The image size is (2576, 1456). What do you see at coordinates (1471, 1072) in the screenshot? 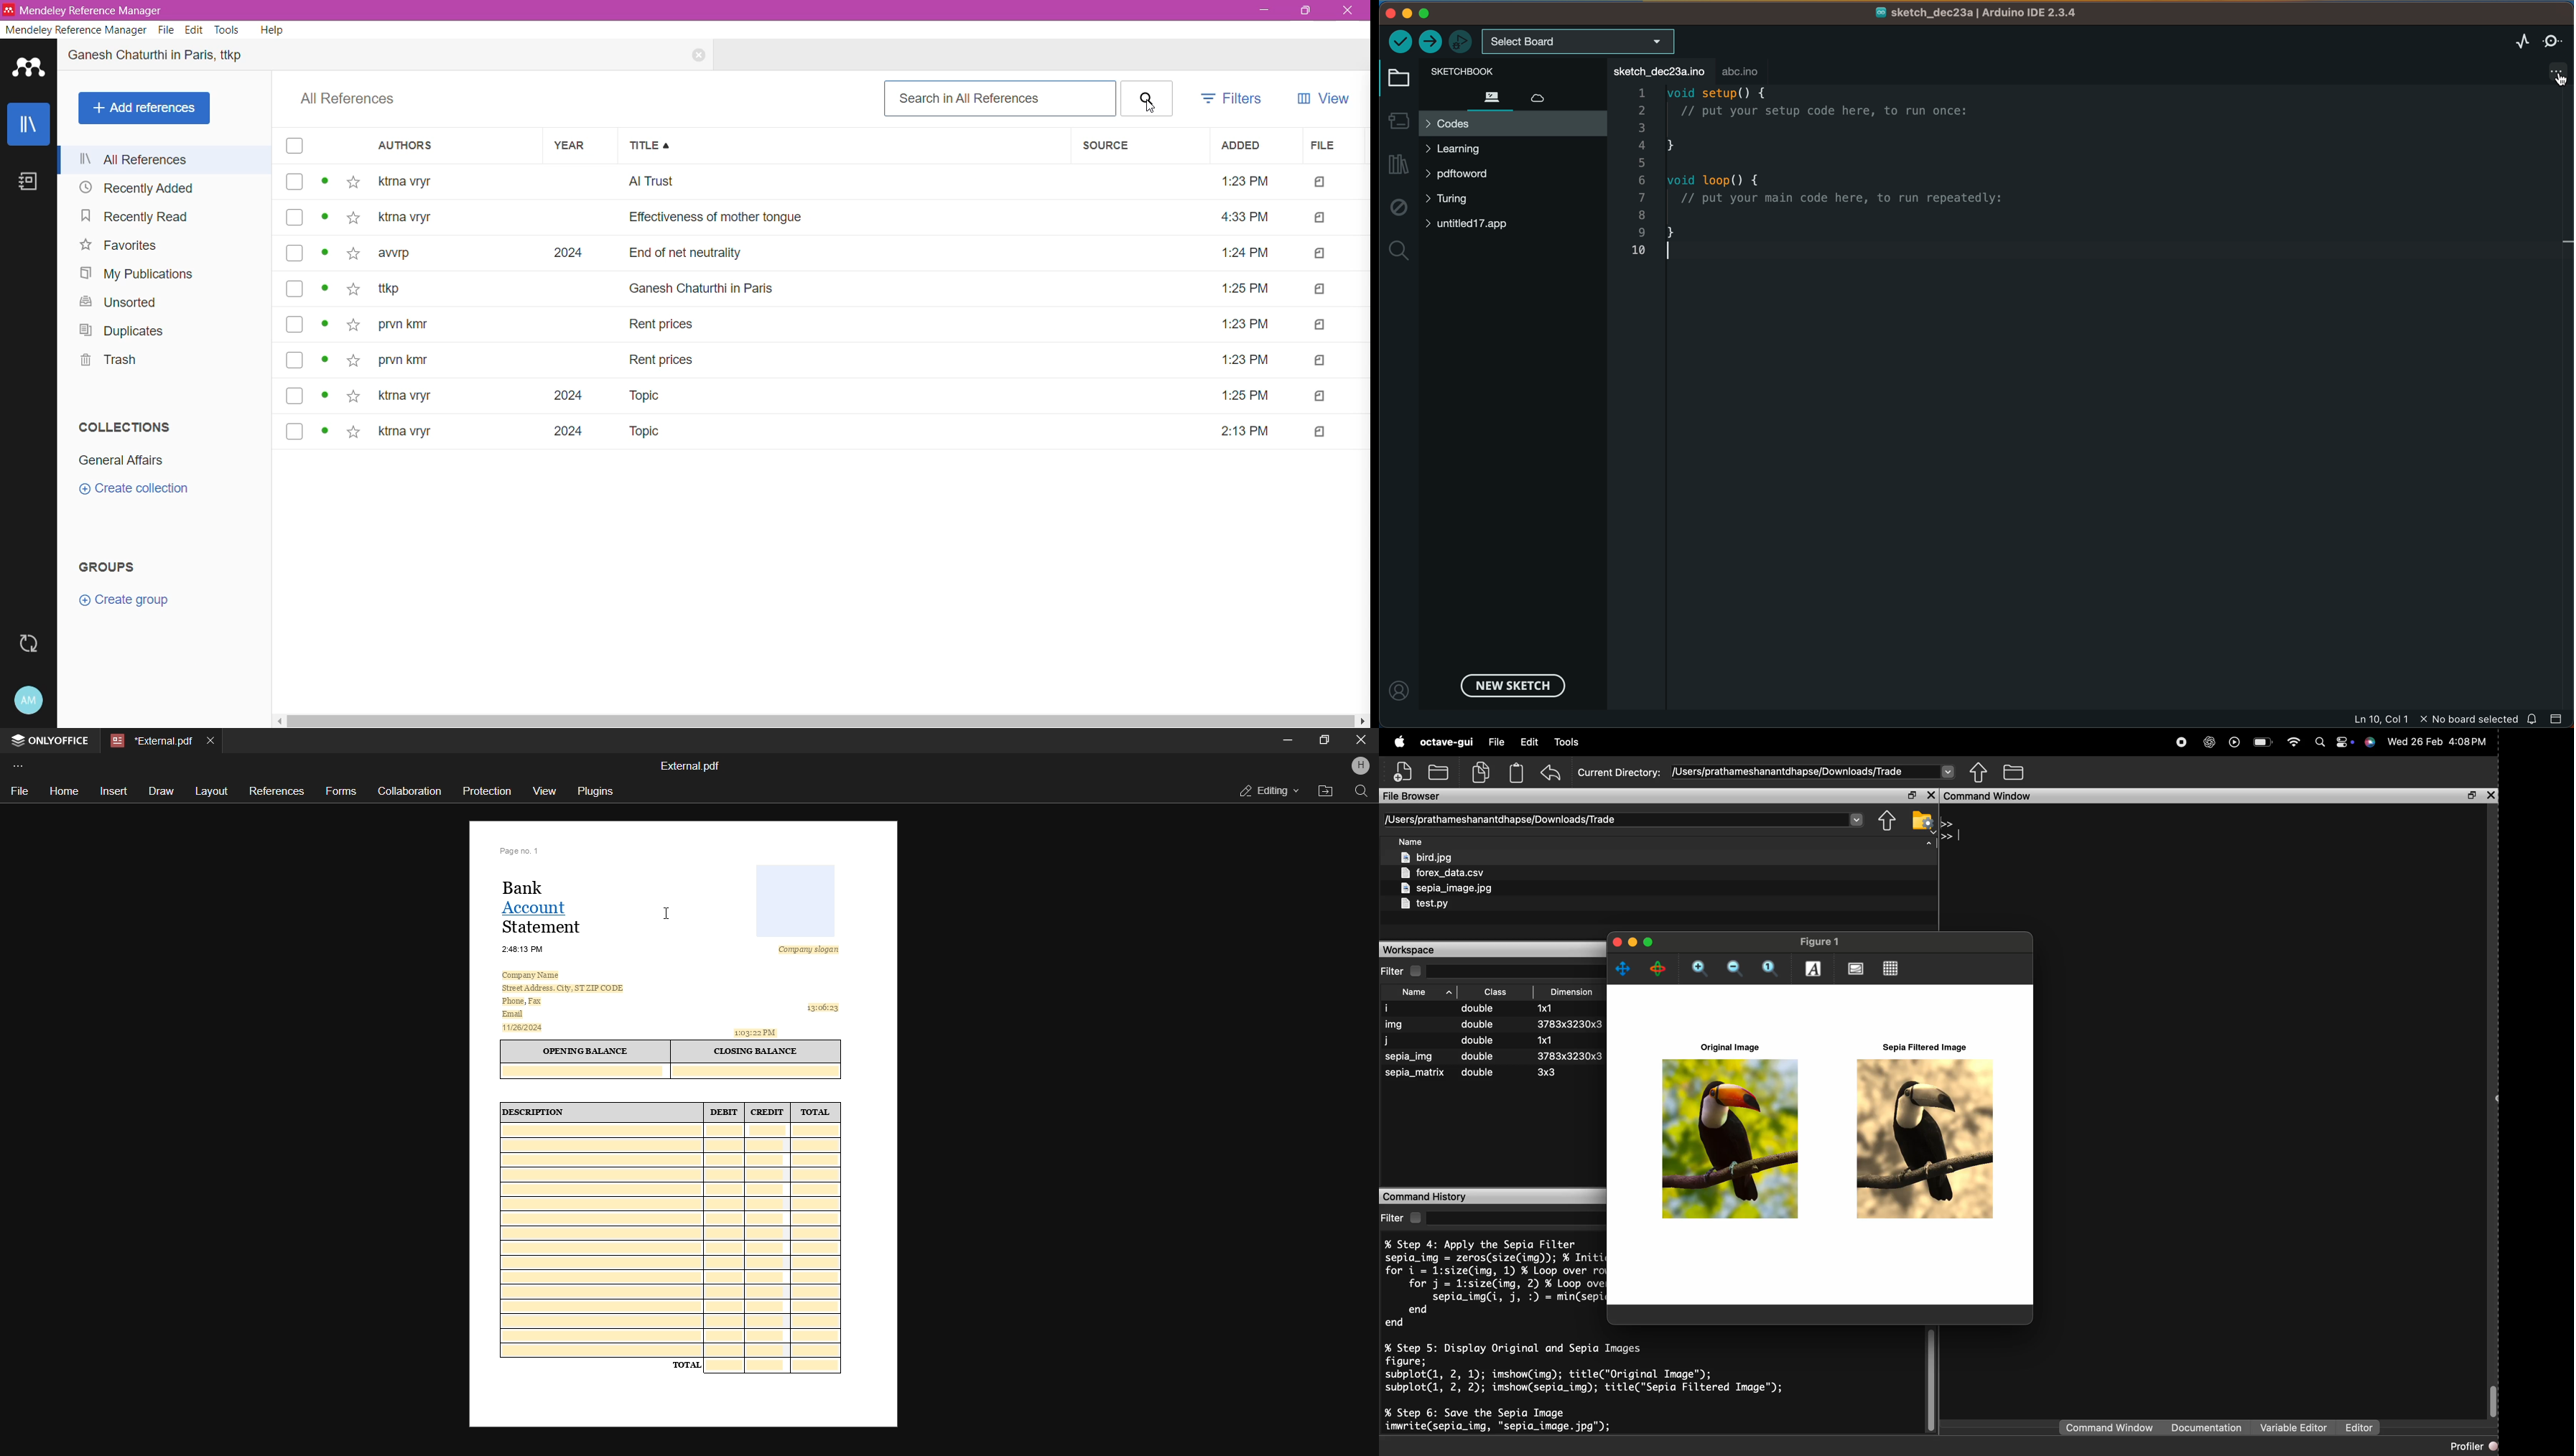
I see `sepia_matrix ~~ double 3x3` at bounding box center [1471, 1072].